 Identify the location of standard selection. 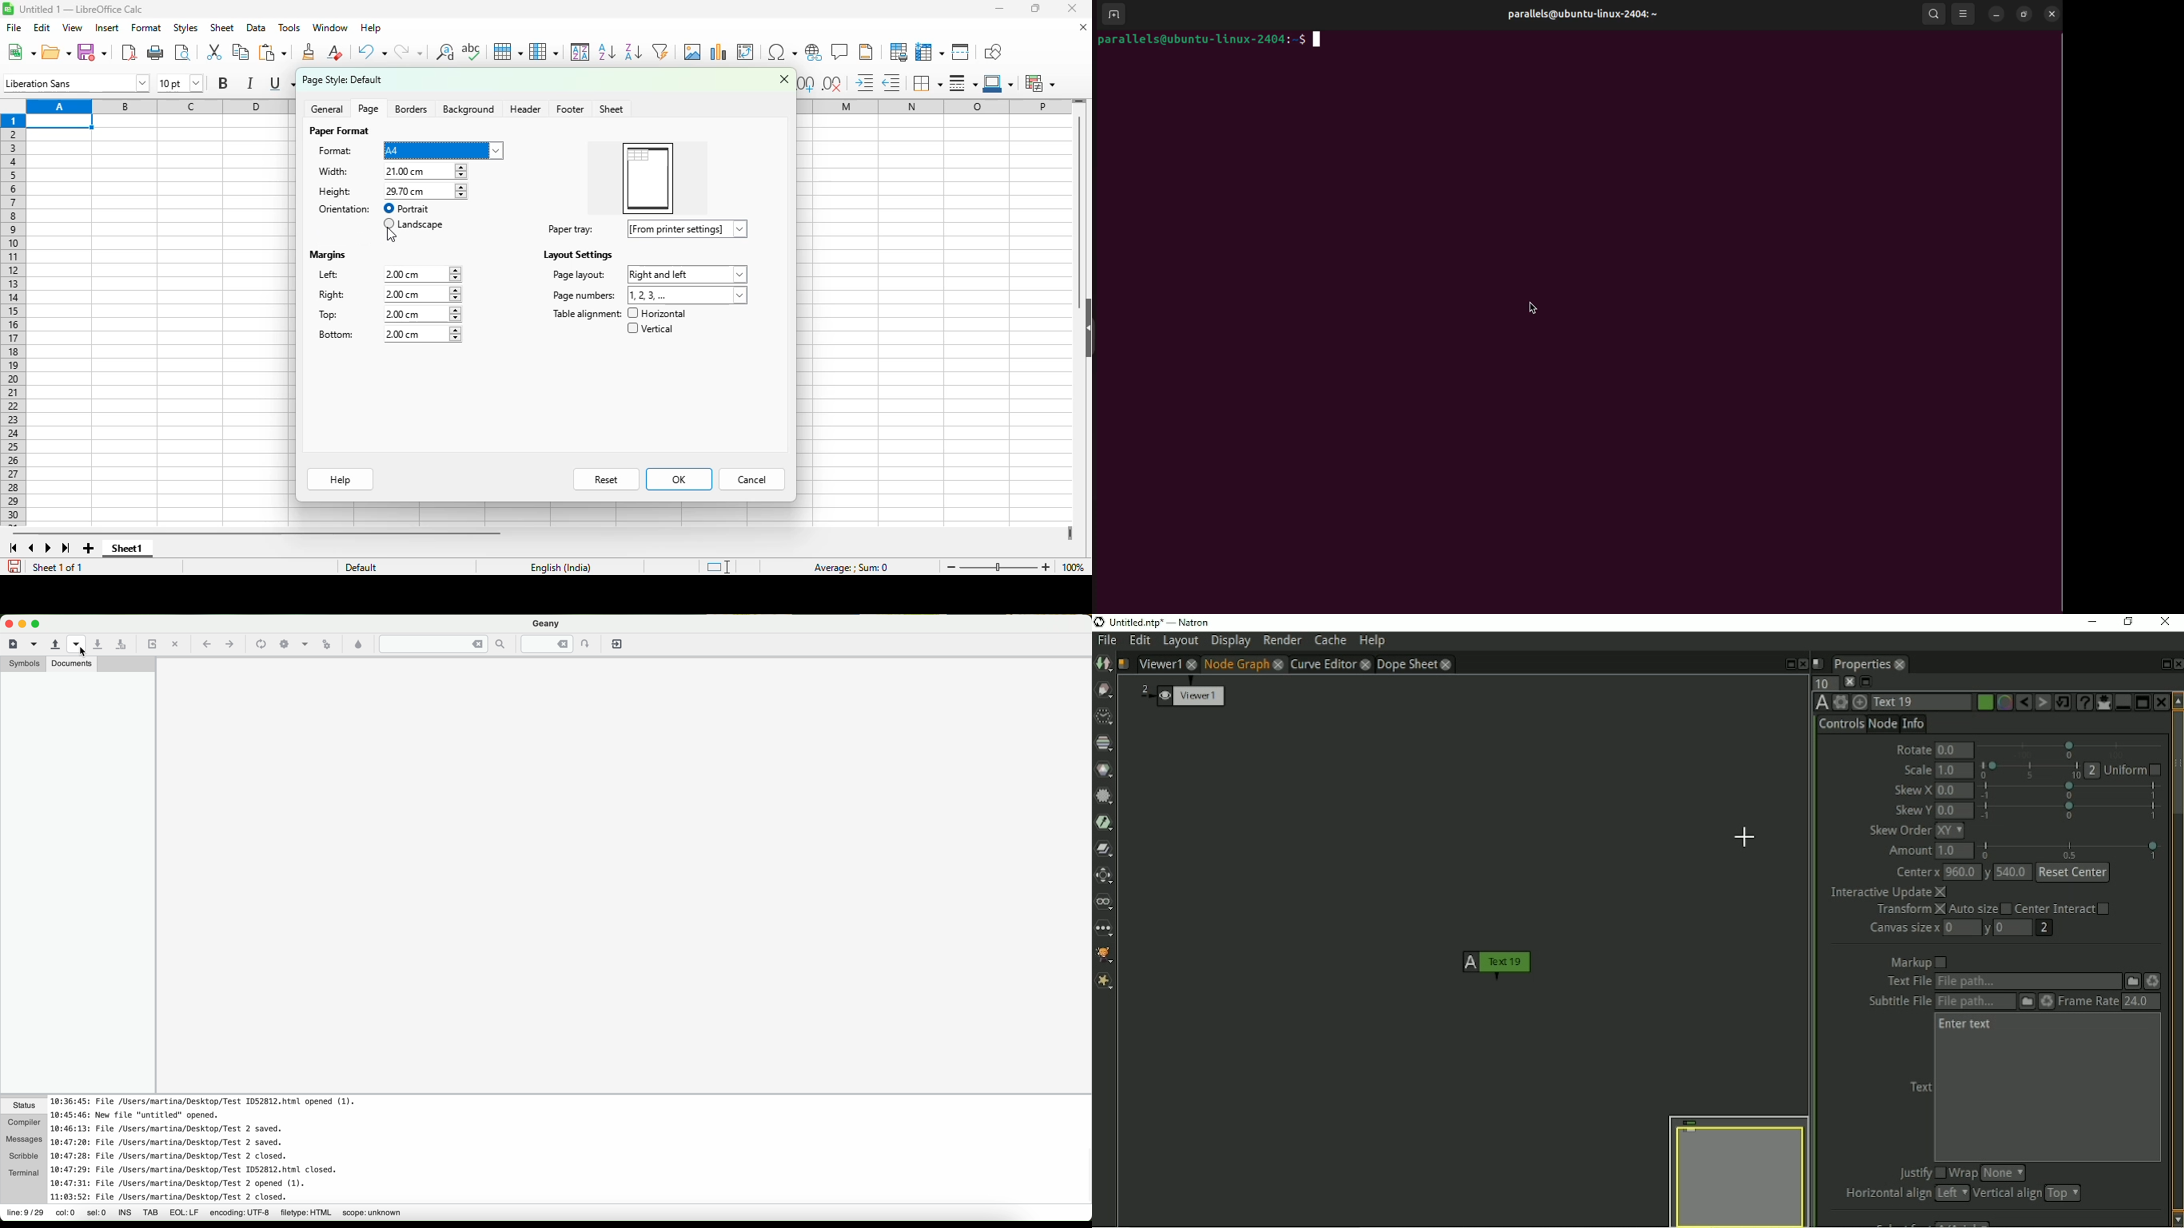
(717, 567).